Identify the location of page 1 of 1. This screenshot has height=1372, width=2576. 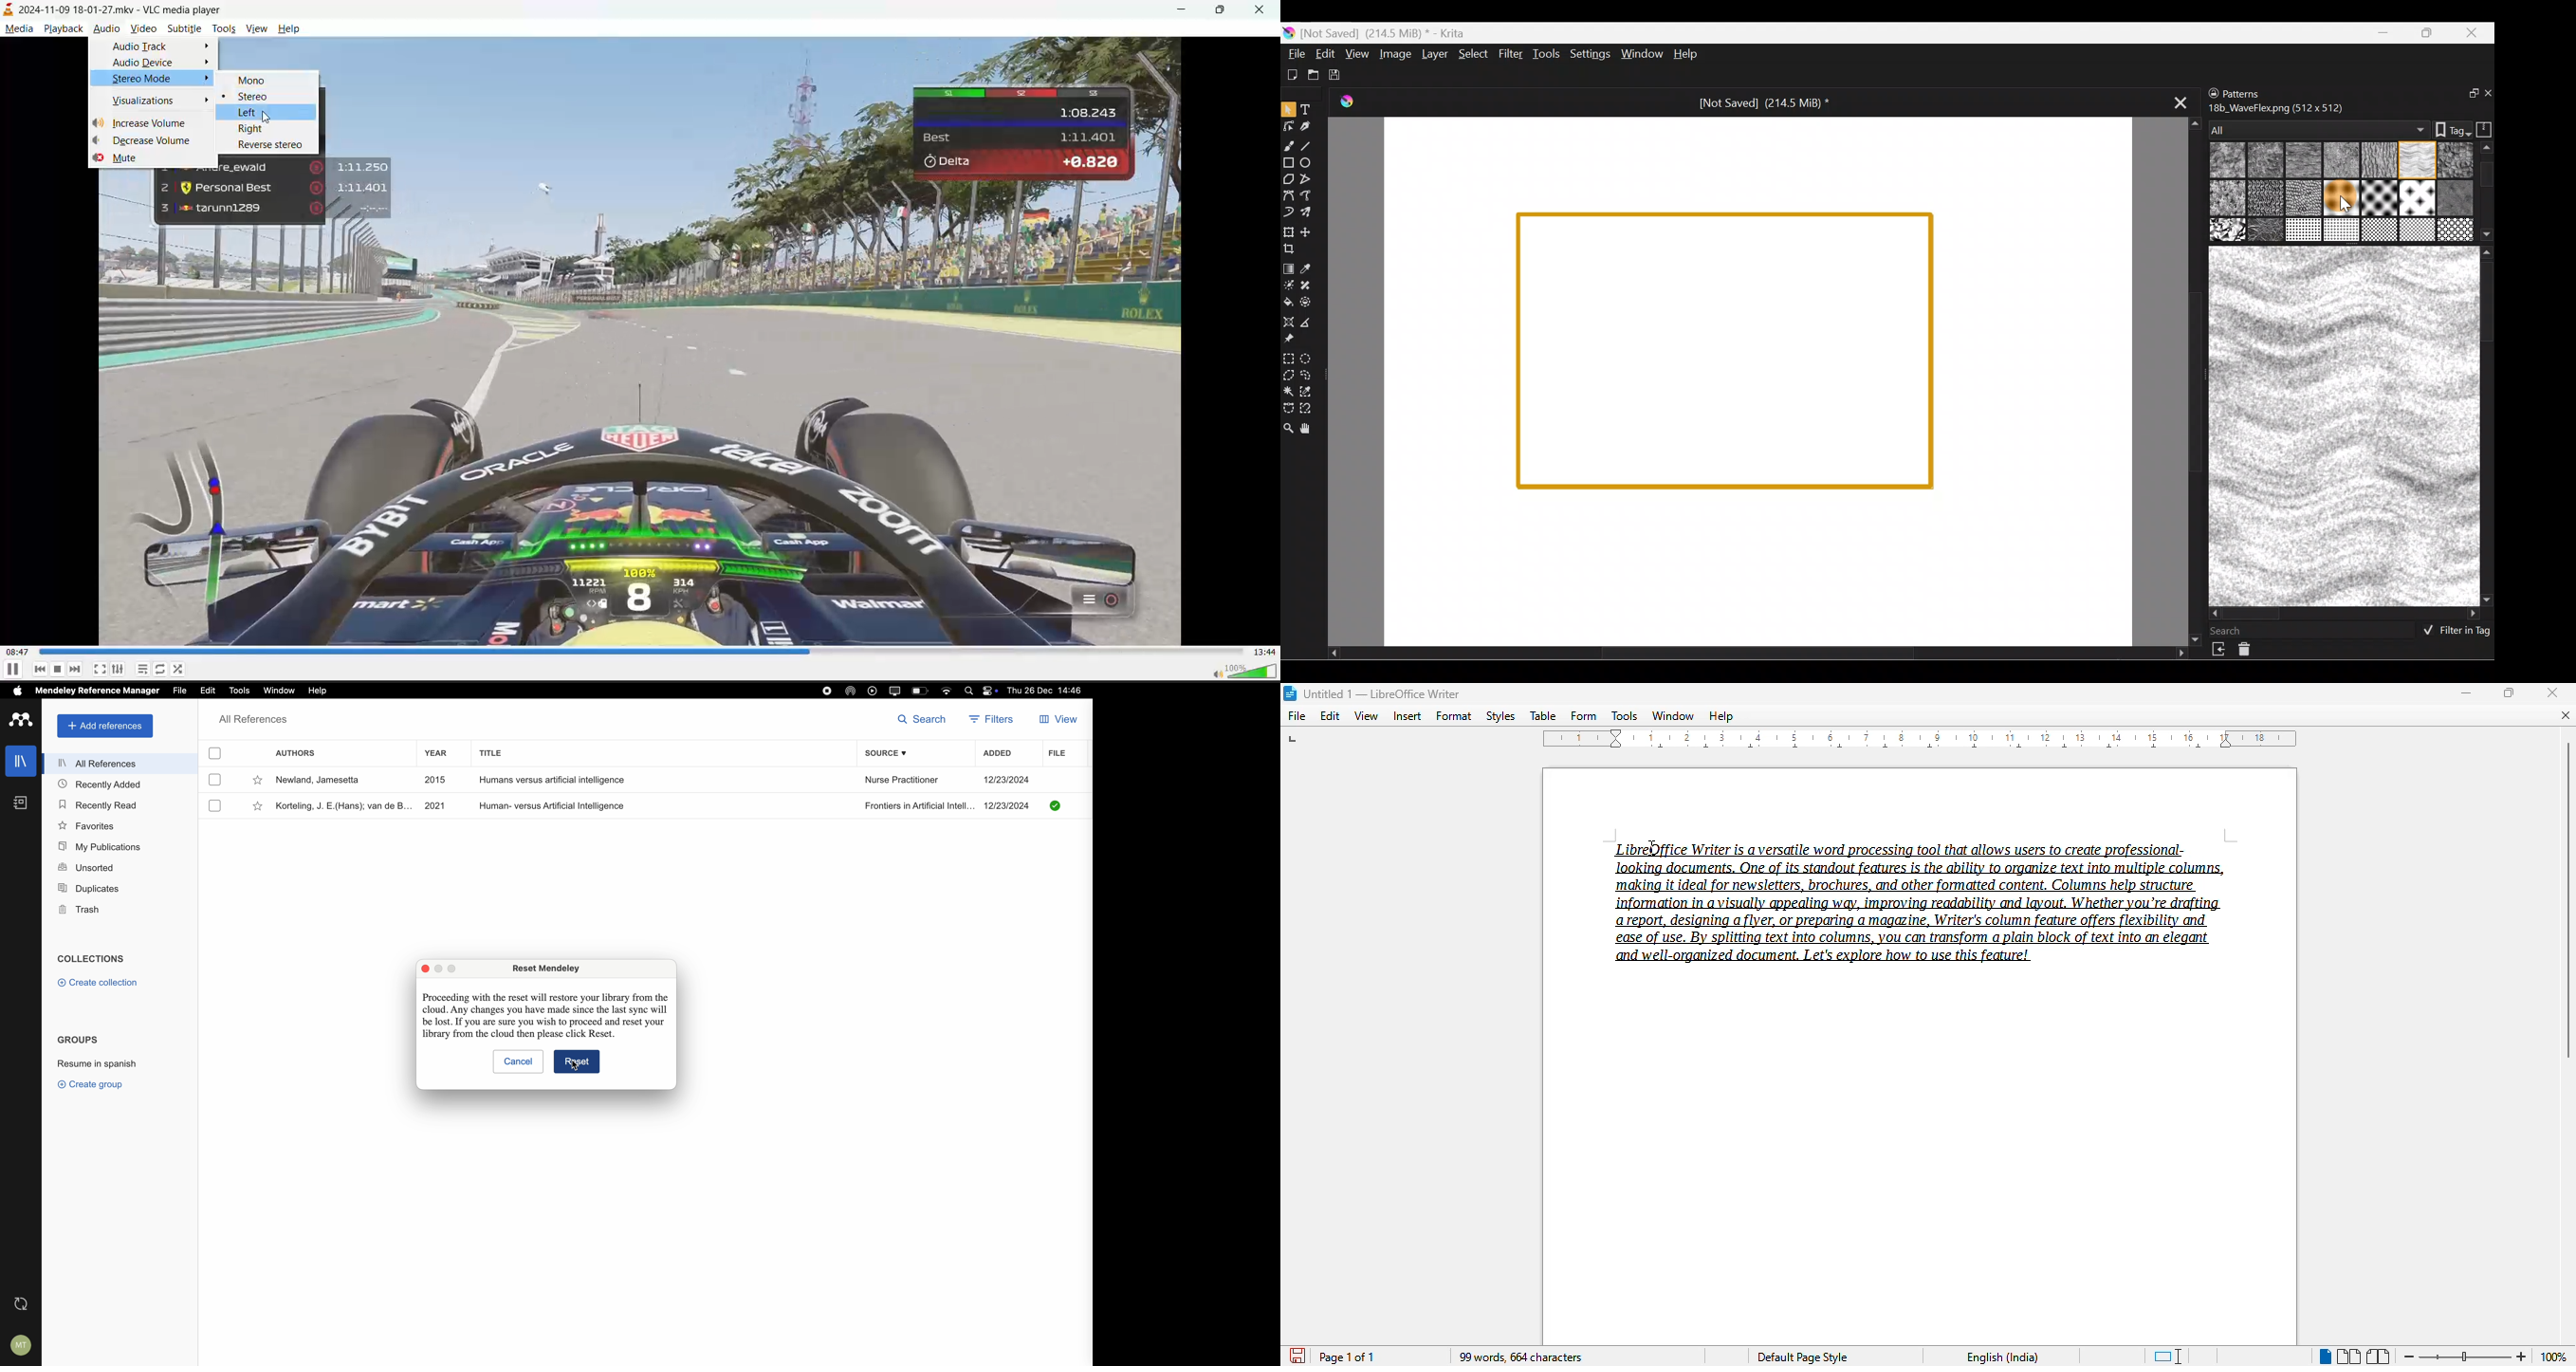
(1348, 1357).